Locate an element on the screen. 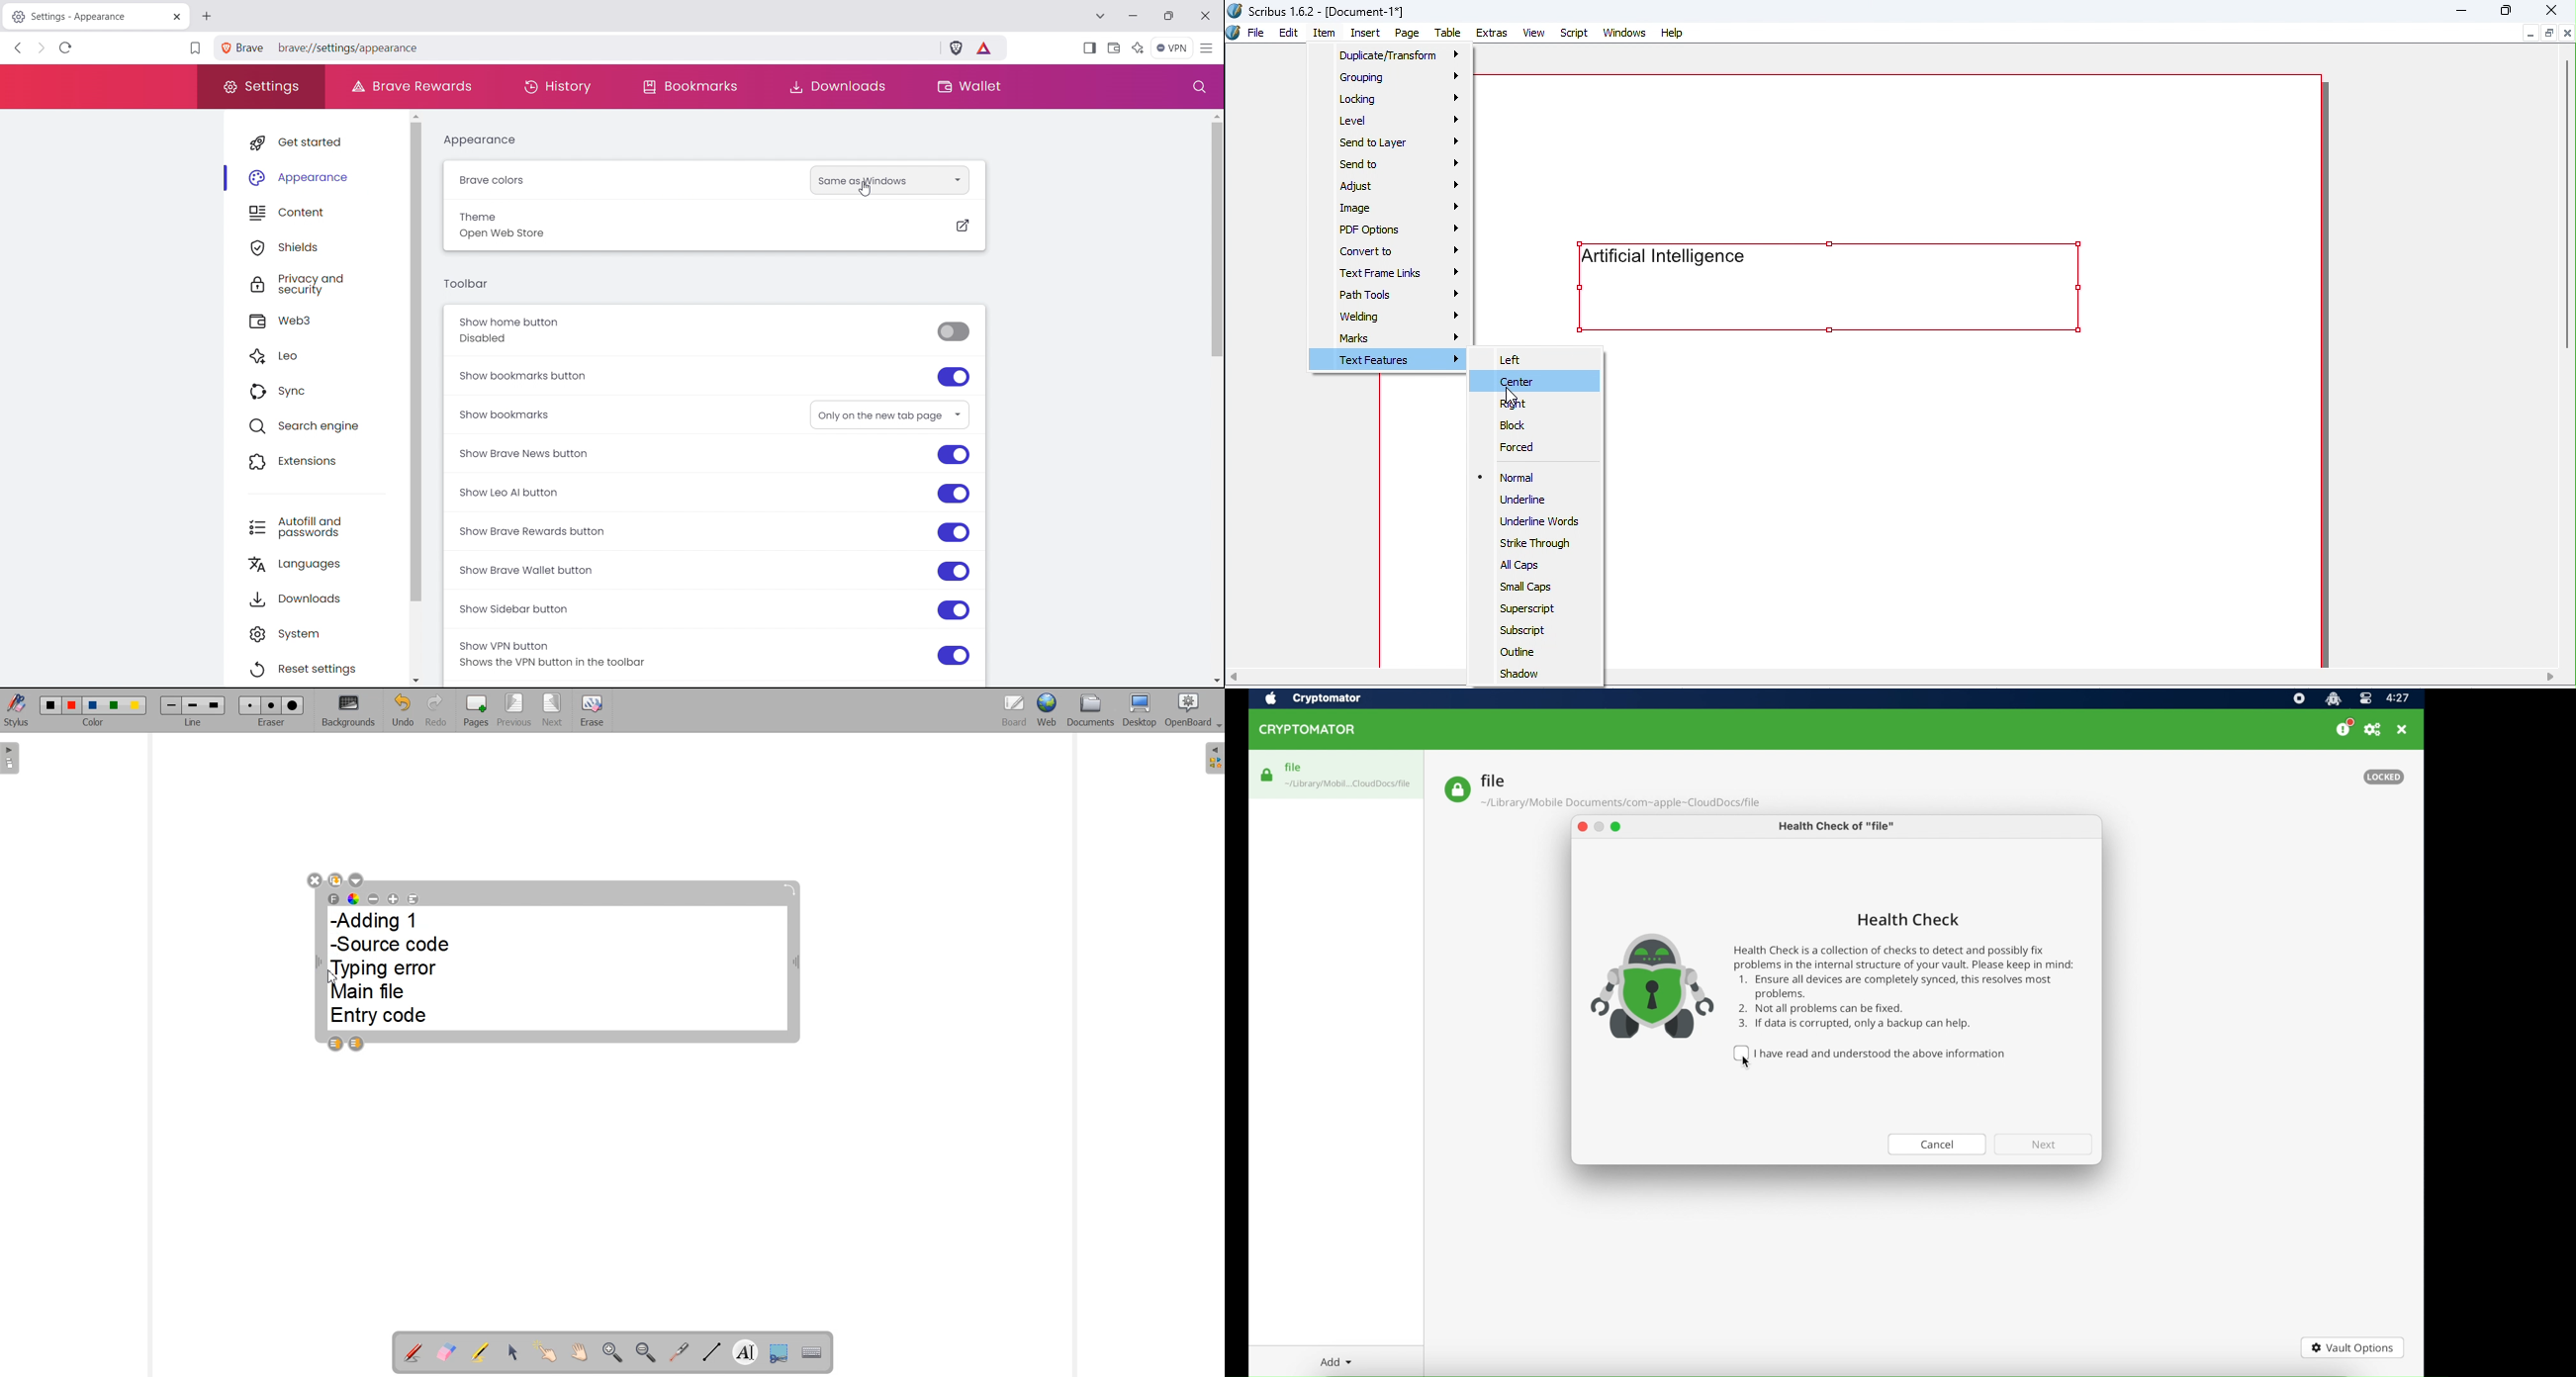 The height and width of the screenshot is (1400, 2576). Image is located at coordinates (1395, 208).